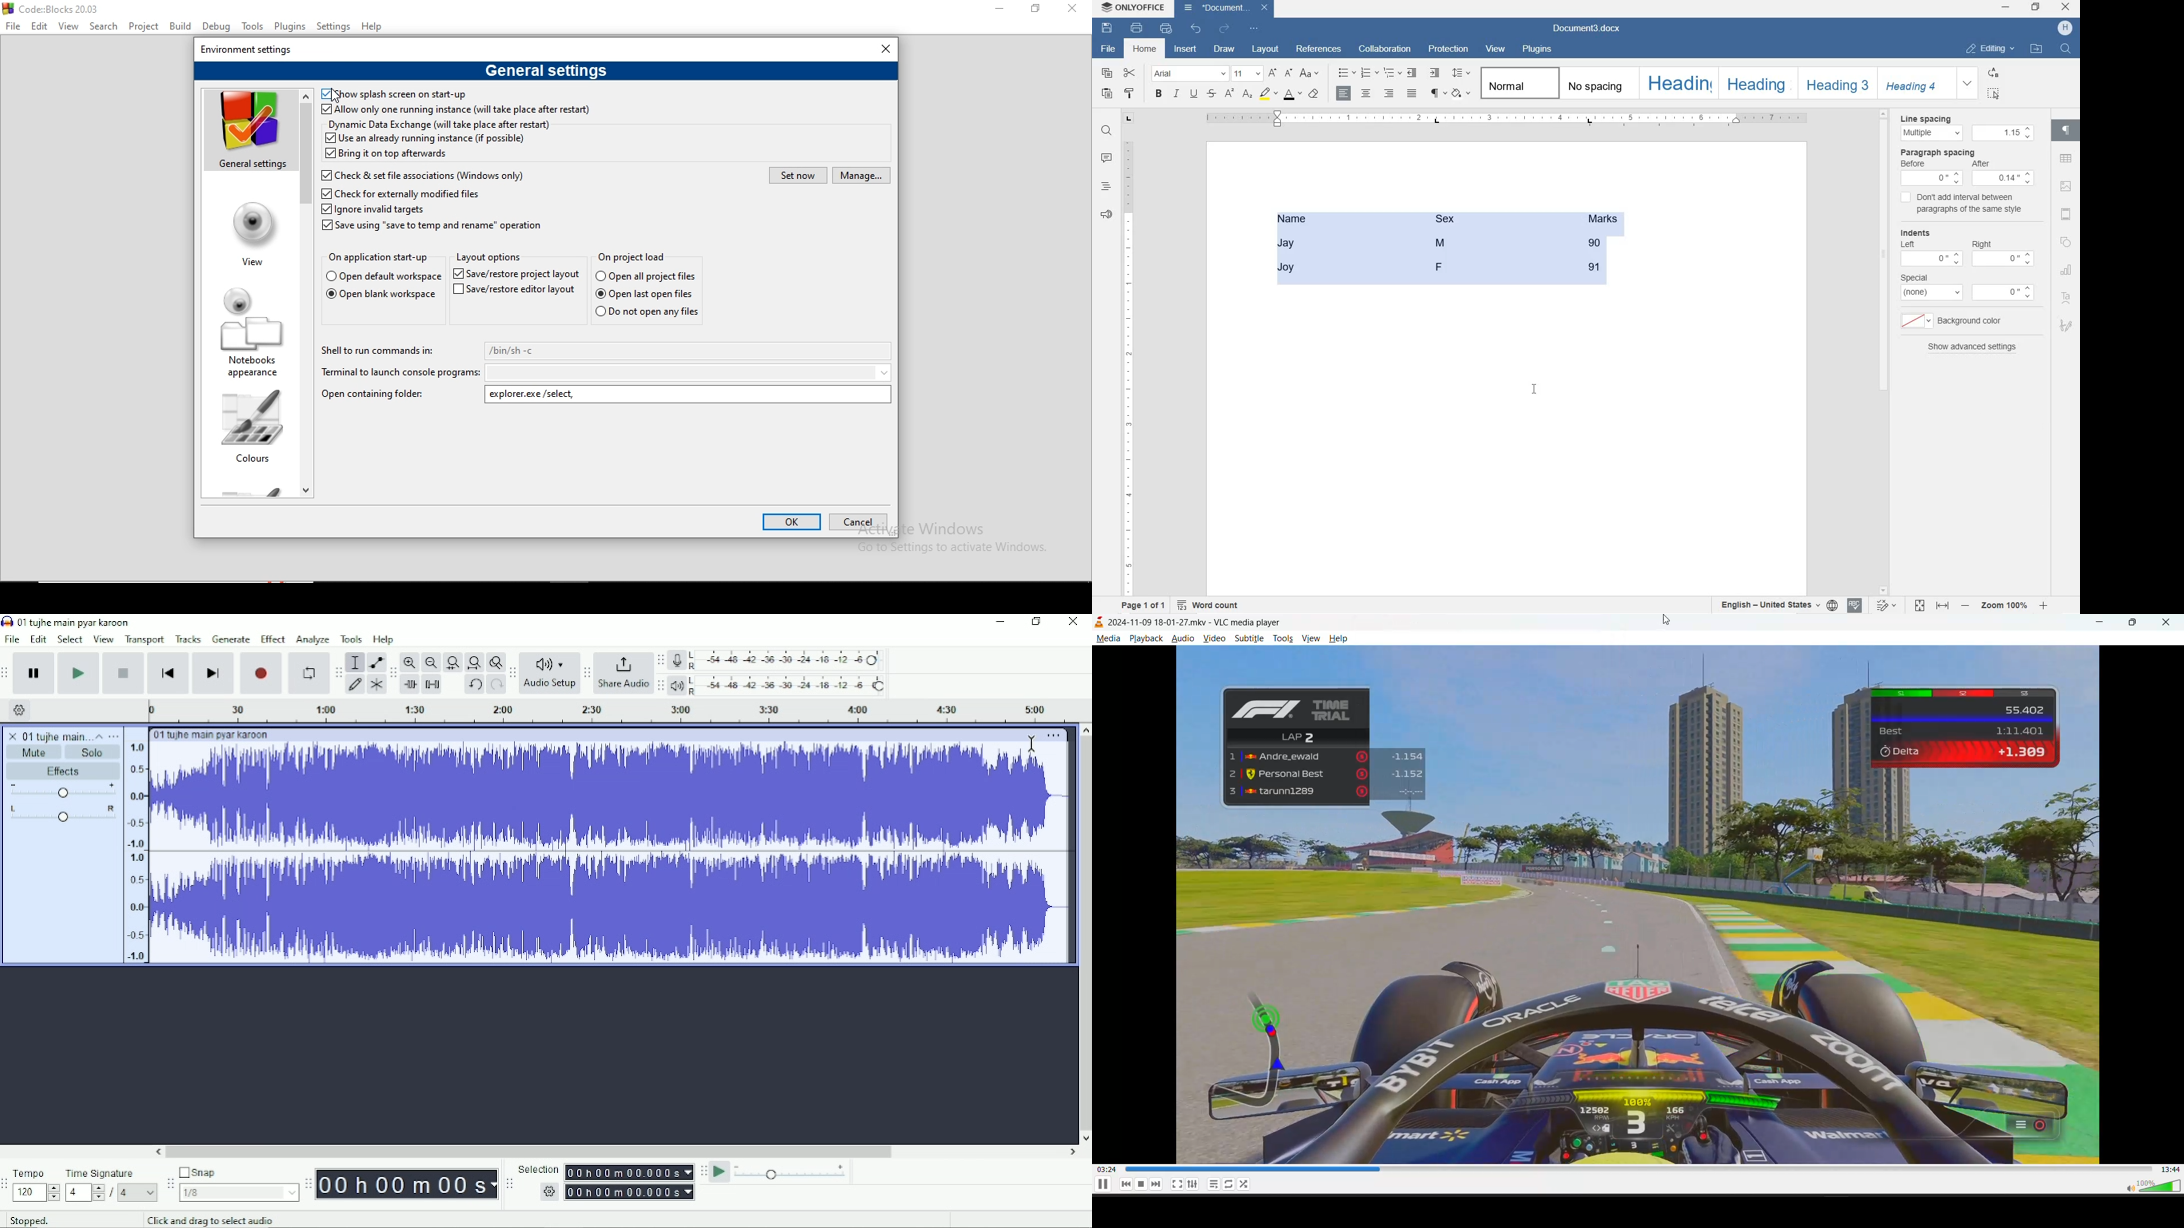 The width and height of the screenshot is (2184, 1232). I want to click on 00h00m00s, so click(408, 1185).